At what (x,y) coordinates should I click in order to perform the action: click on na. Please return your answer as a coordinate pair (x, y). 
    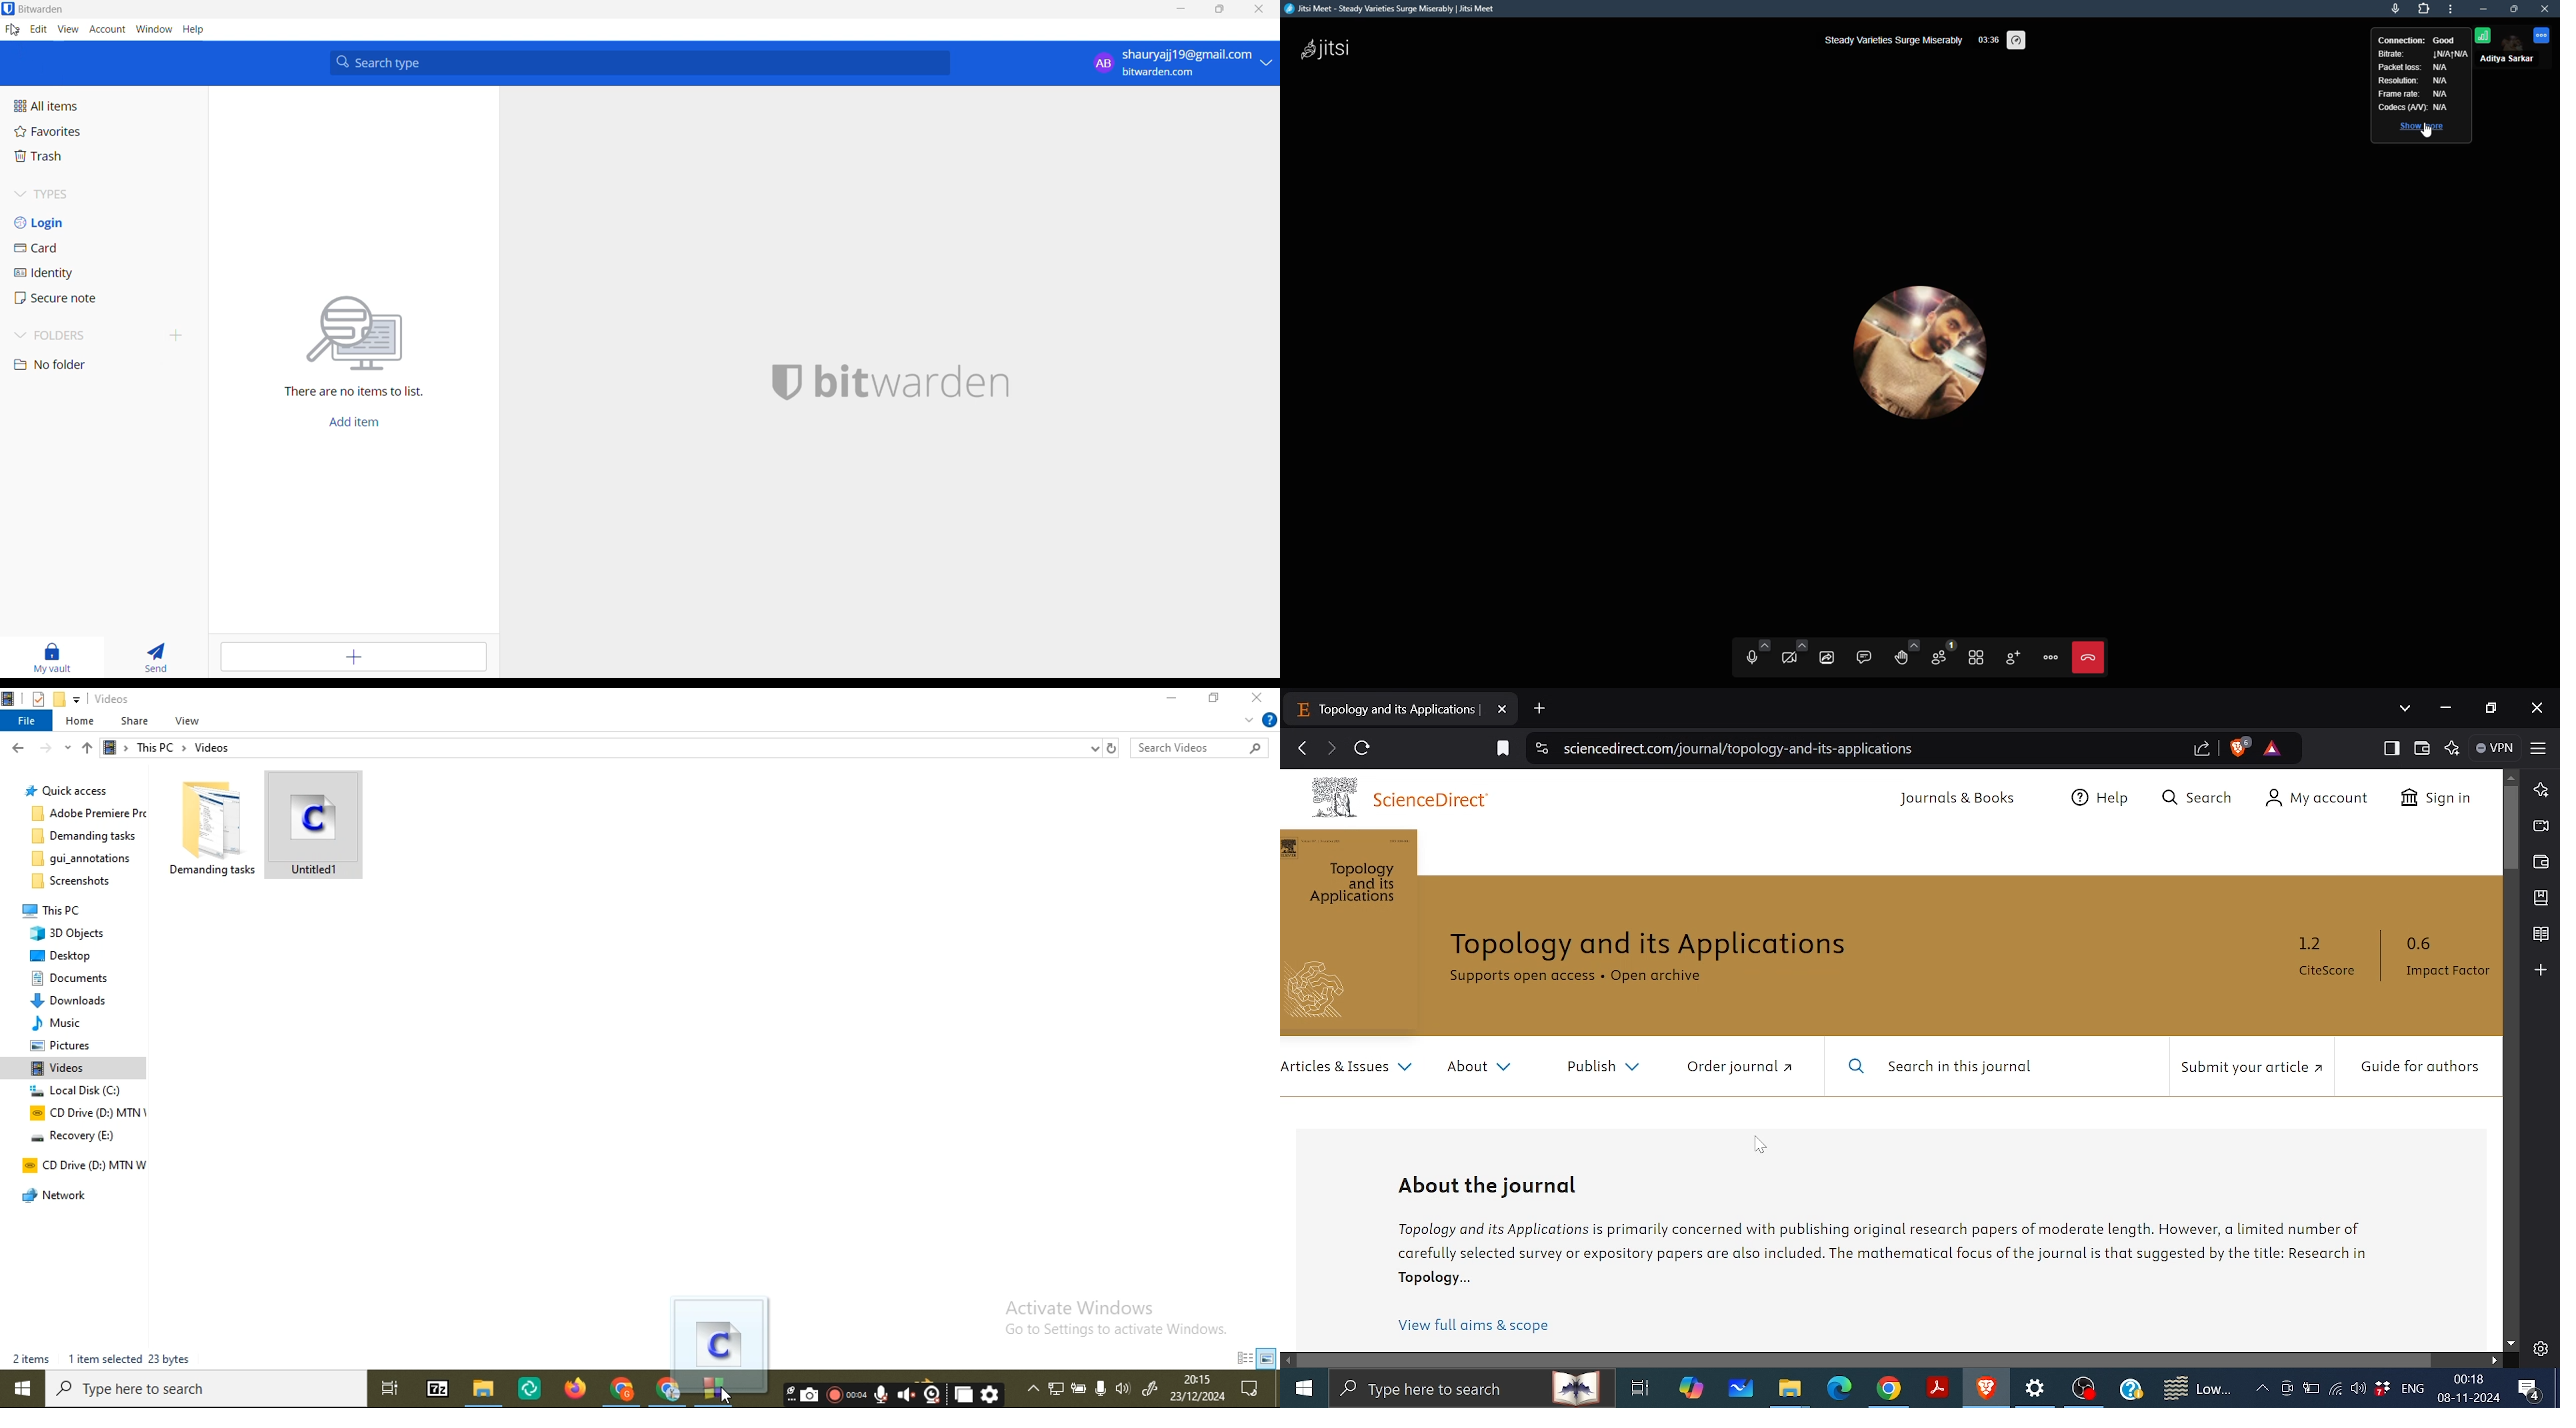
    Looking at the image, I should click on (2441, 68).